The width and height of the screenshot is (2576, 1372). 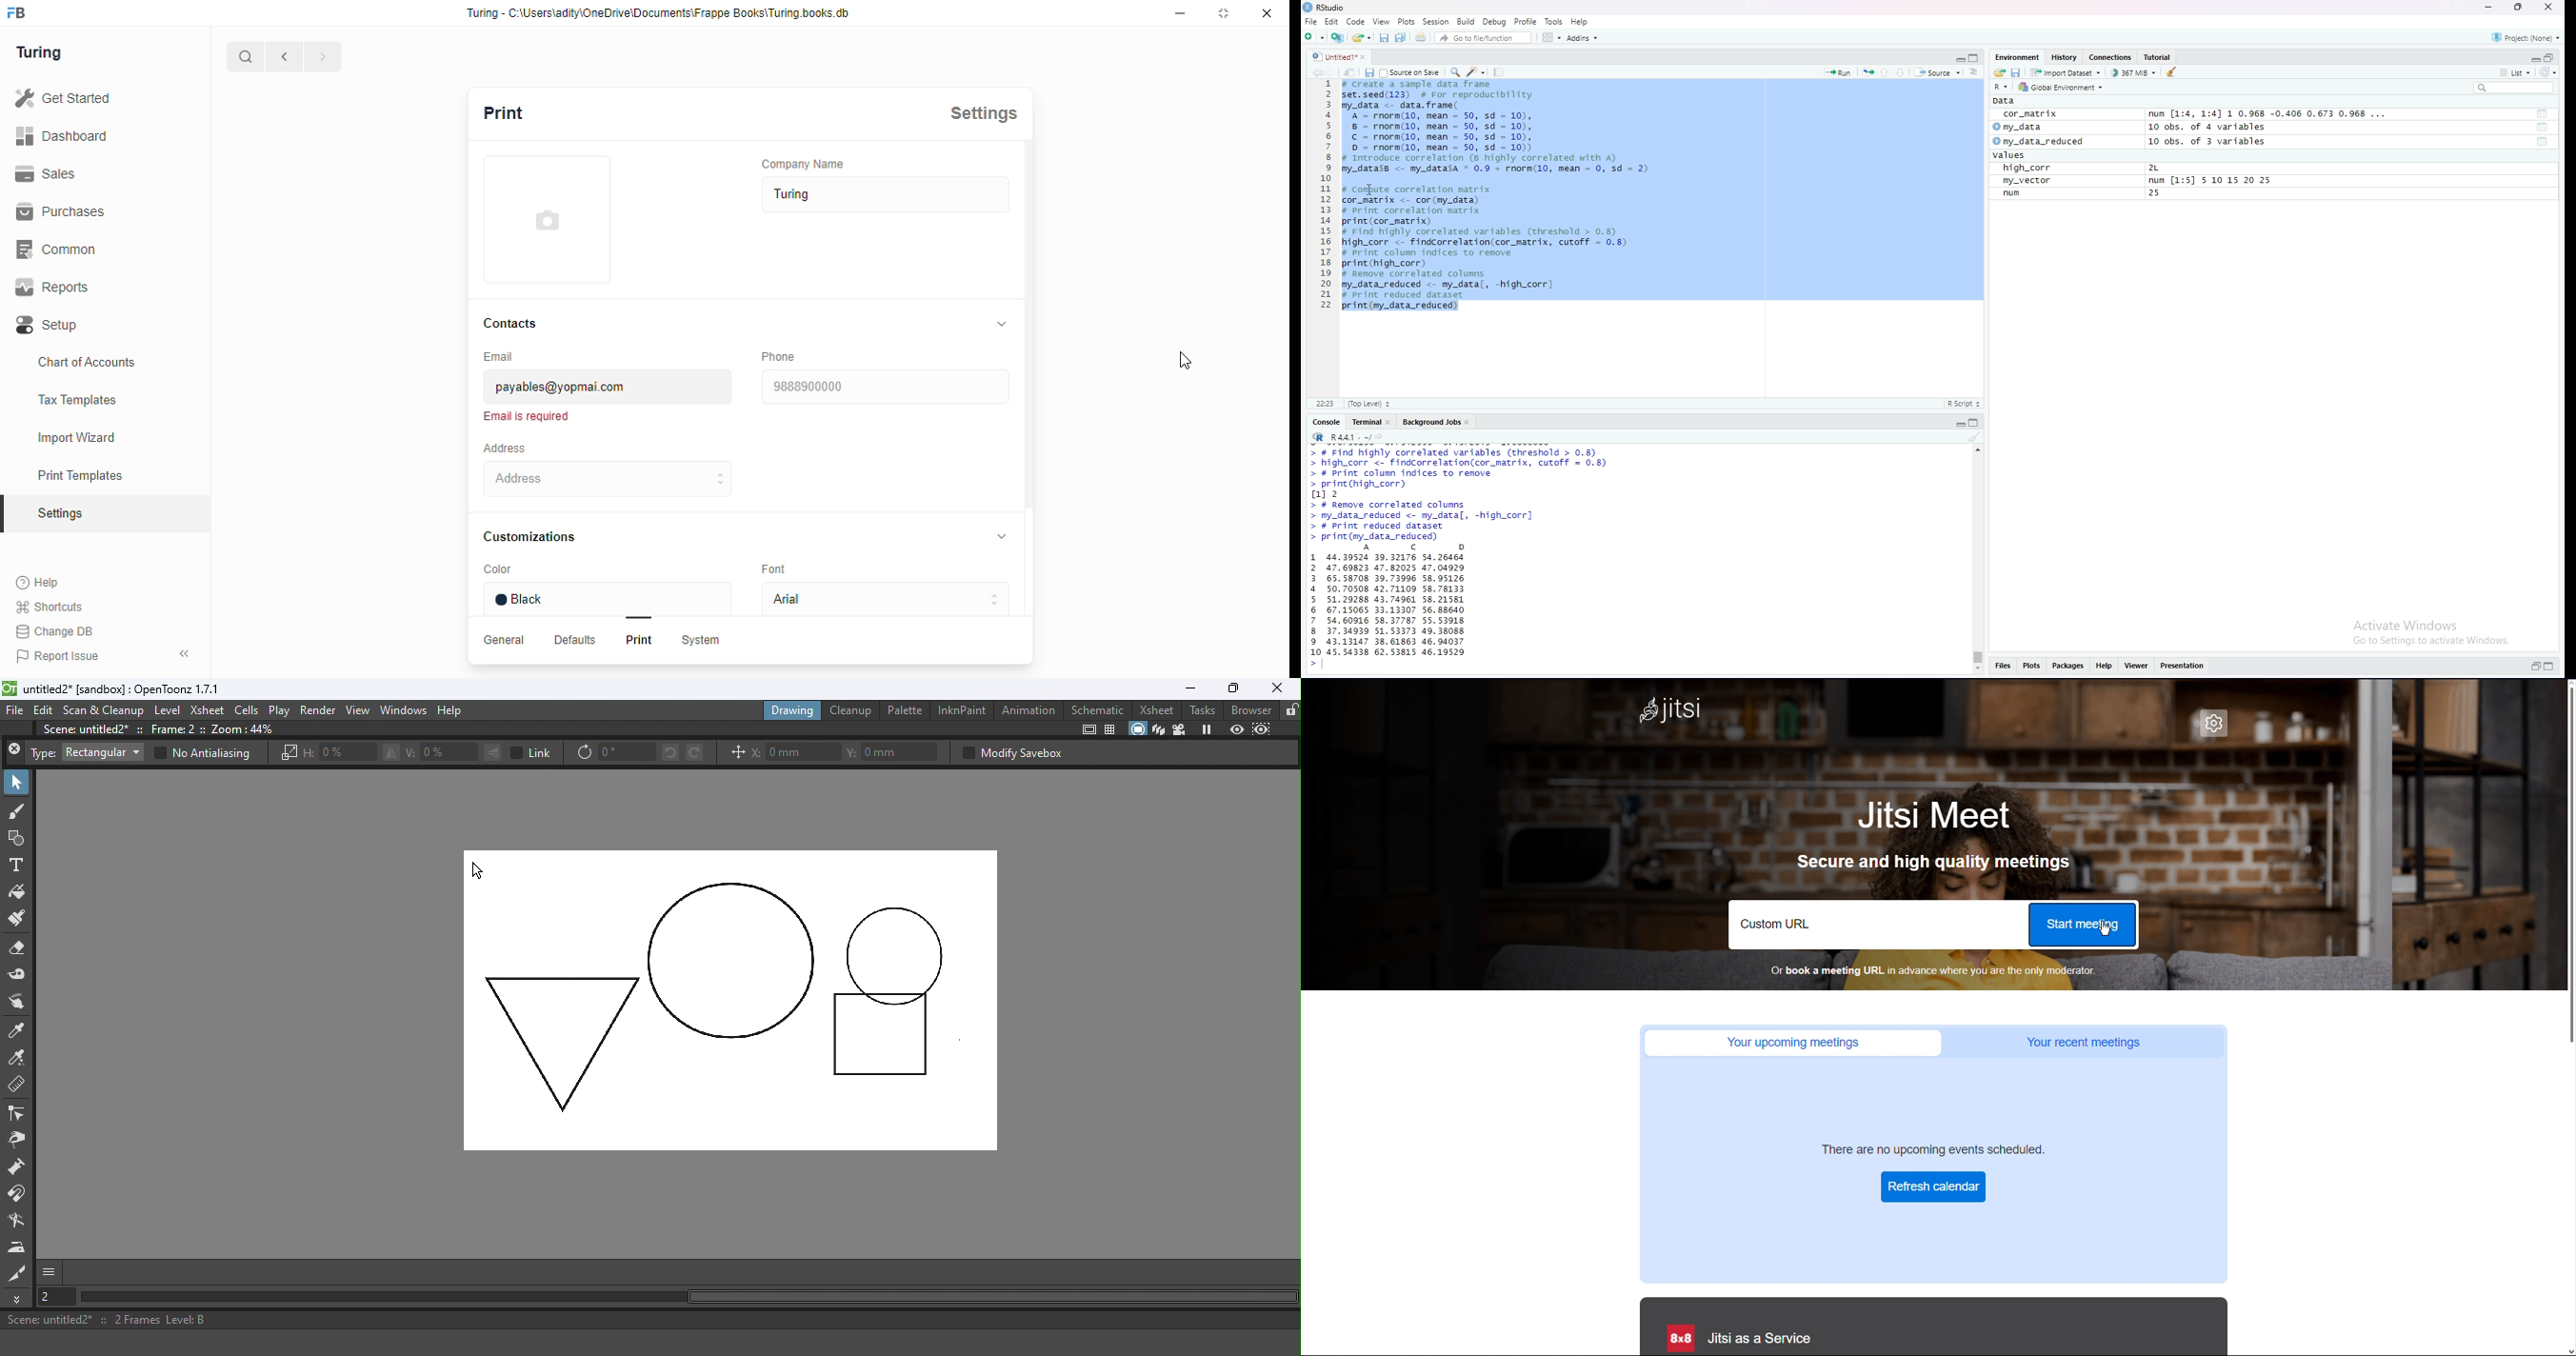 What do you see at coordinates (17, 1086) in the screenshot?
I see `Ruler tool` at bounding box center [17, 1086].